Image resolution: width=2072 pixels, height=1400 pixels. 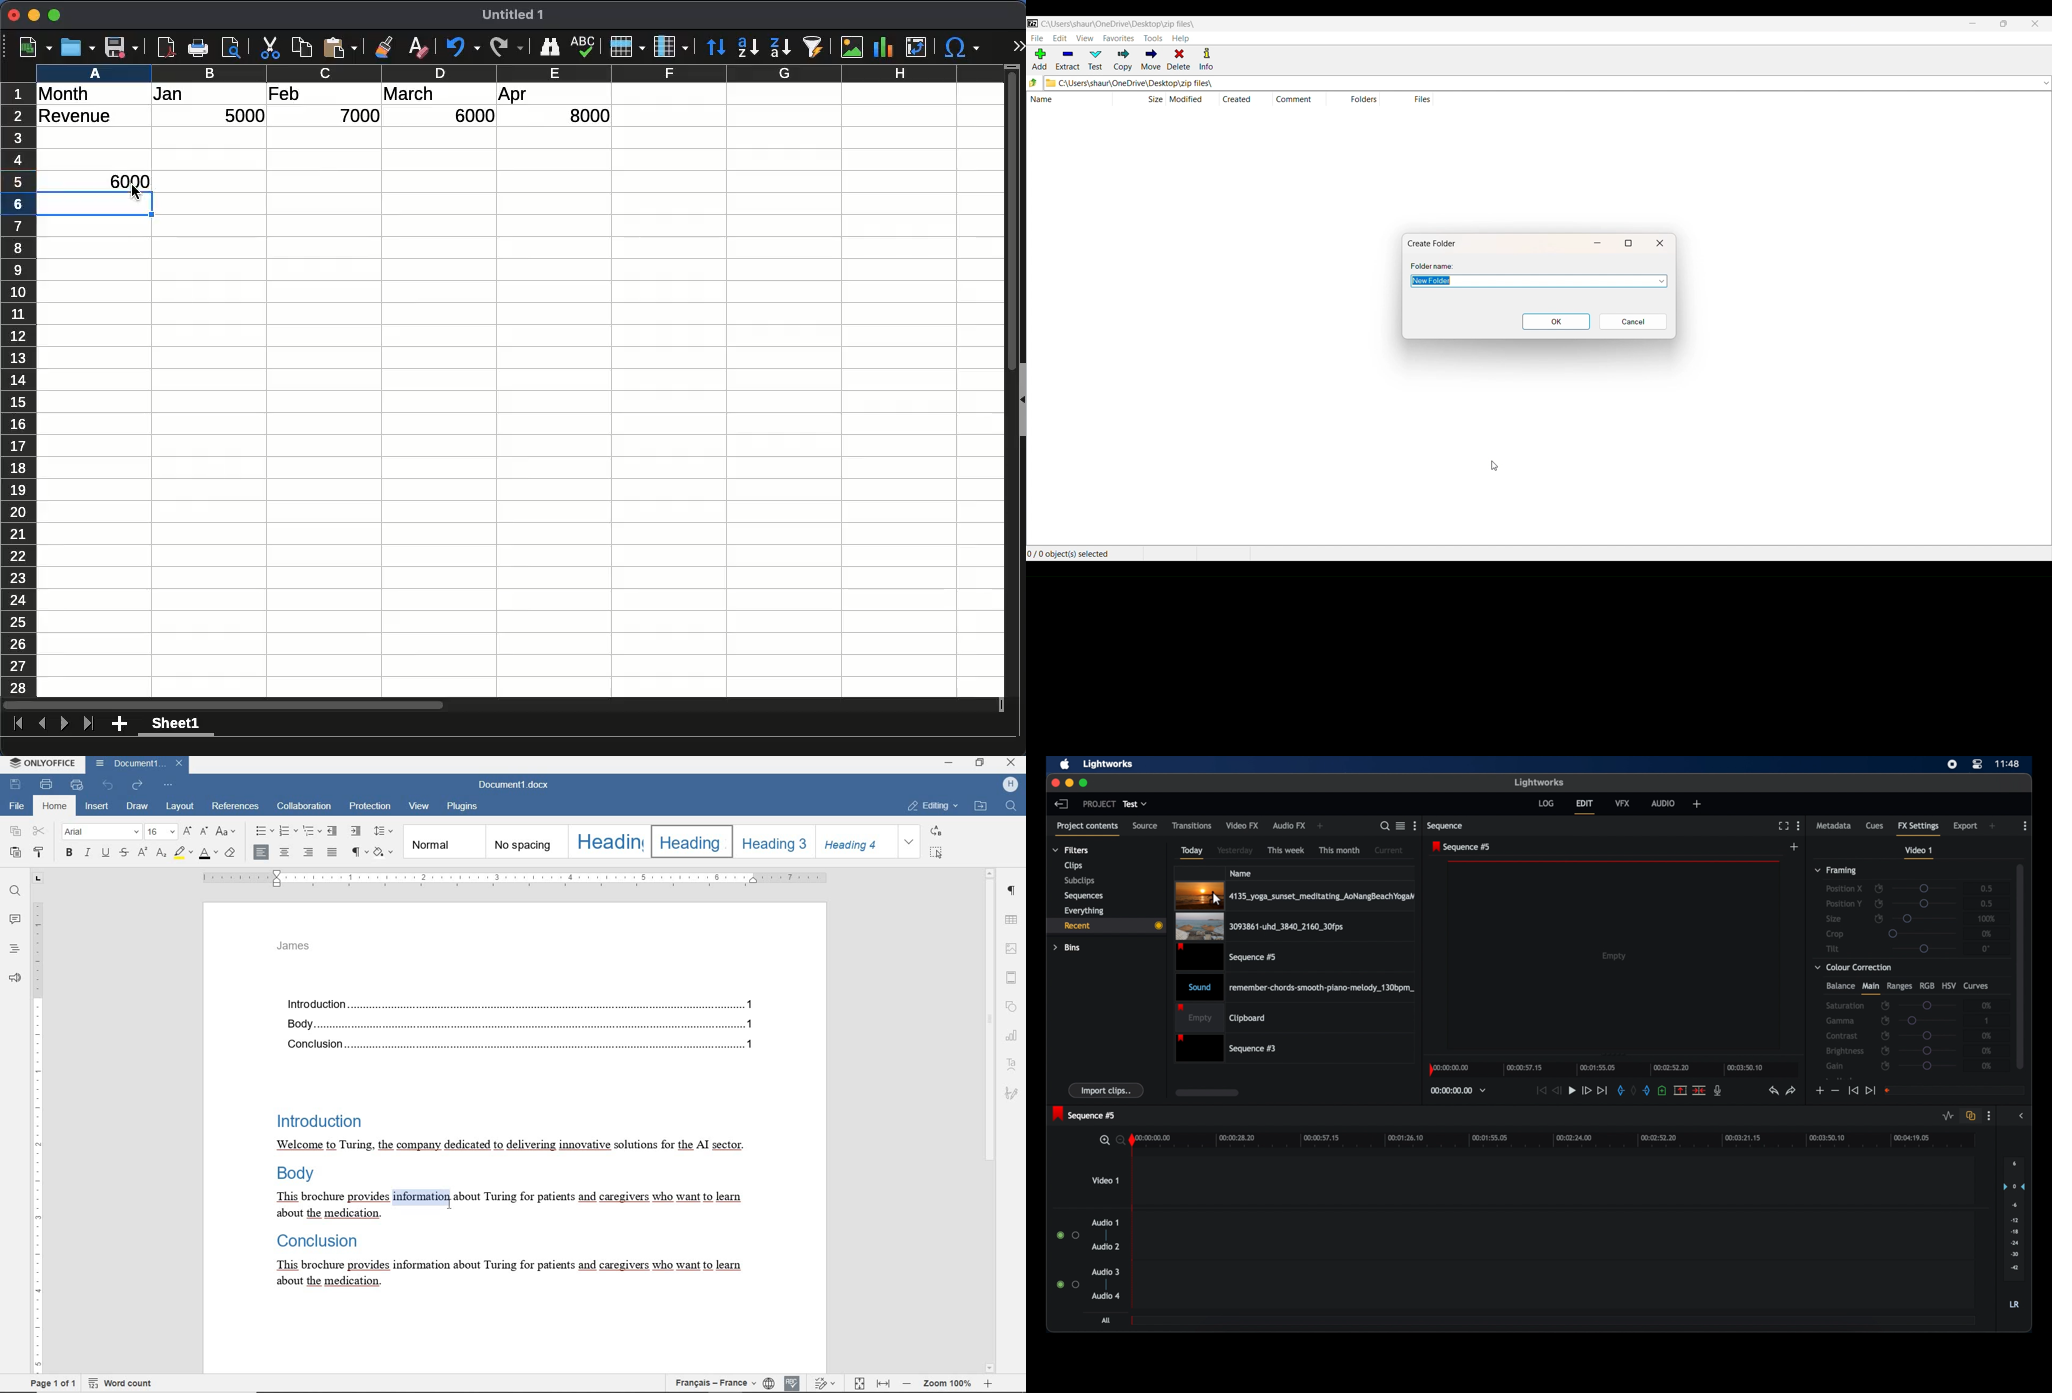 I want to click on MAXIMIZE, so click(x=2003, y=25).